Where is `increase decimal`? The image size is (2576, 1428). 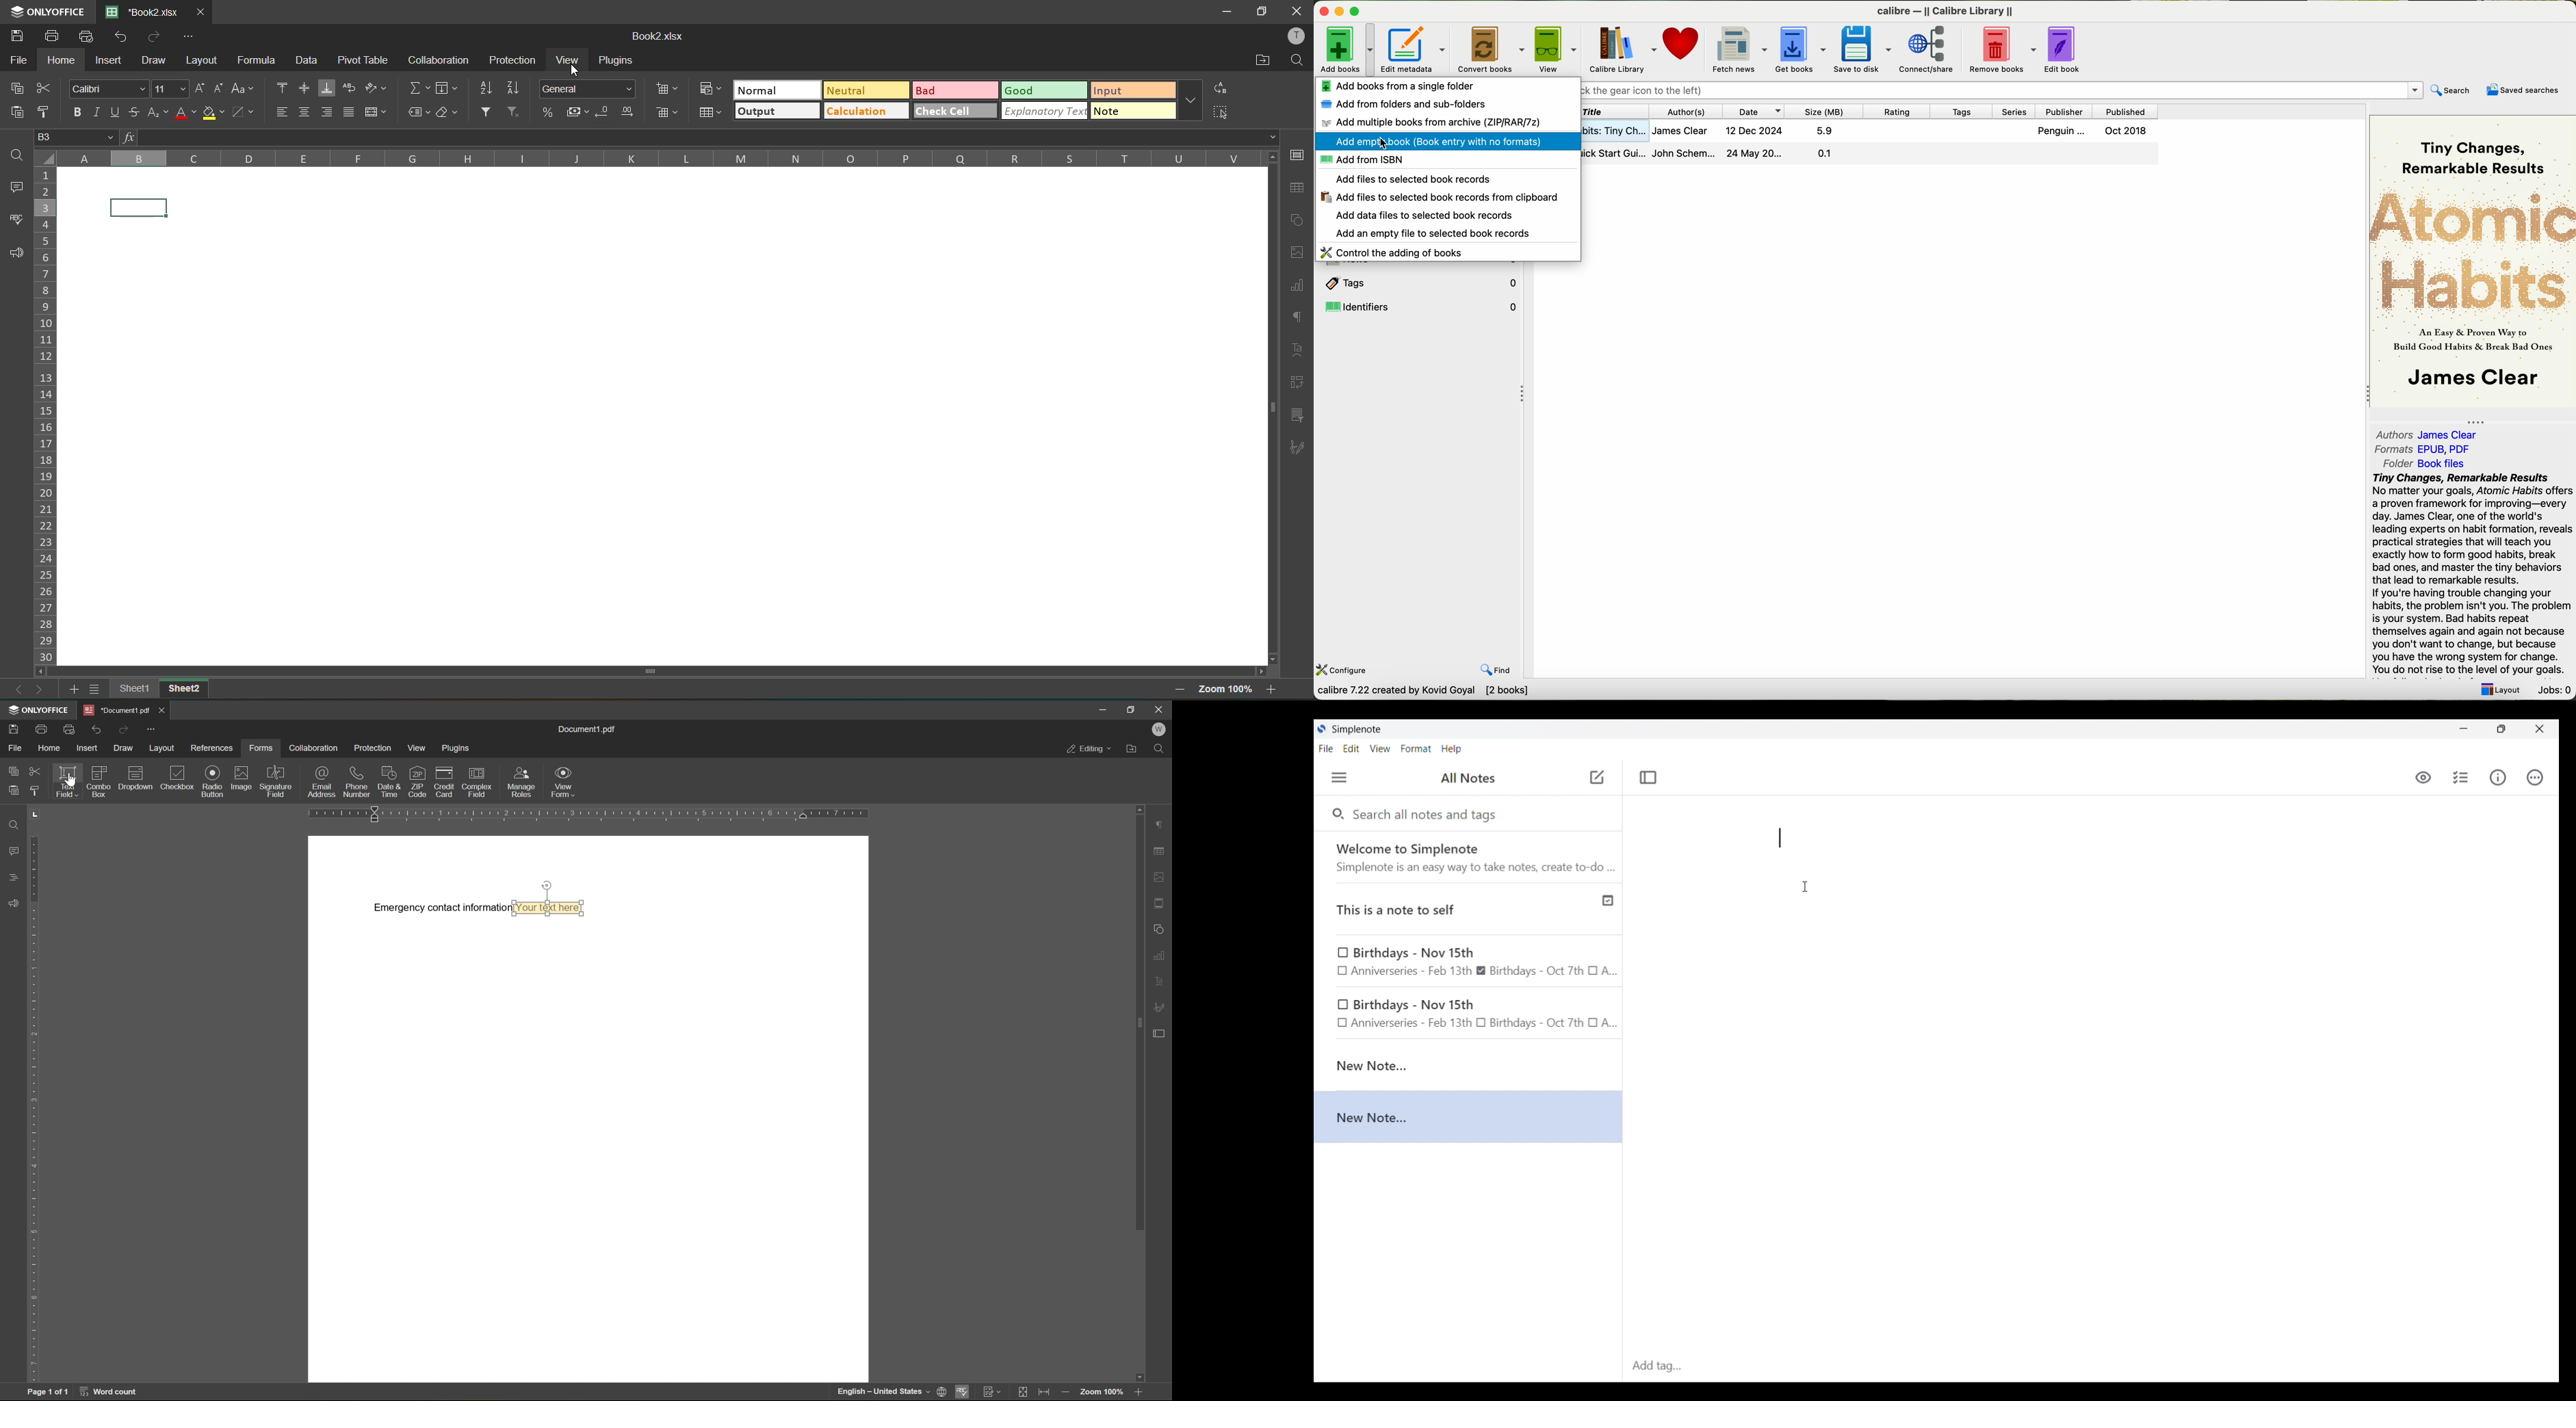 increase decimal is located at coordinates (629, 111).